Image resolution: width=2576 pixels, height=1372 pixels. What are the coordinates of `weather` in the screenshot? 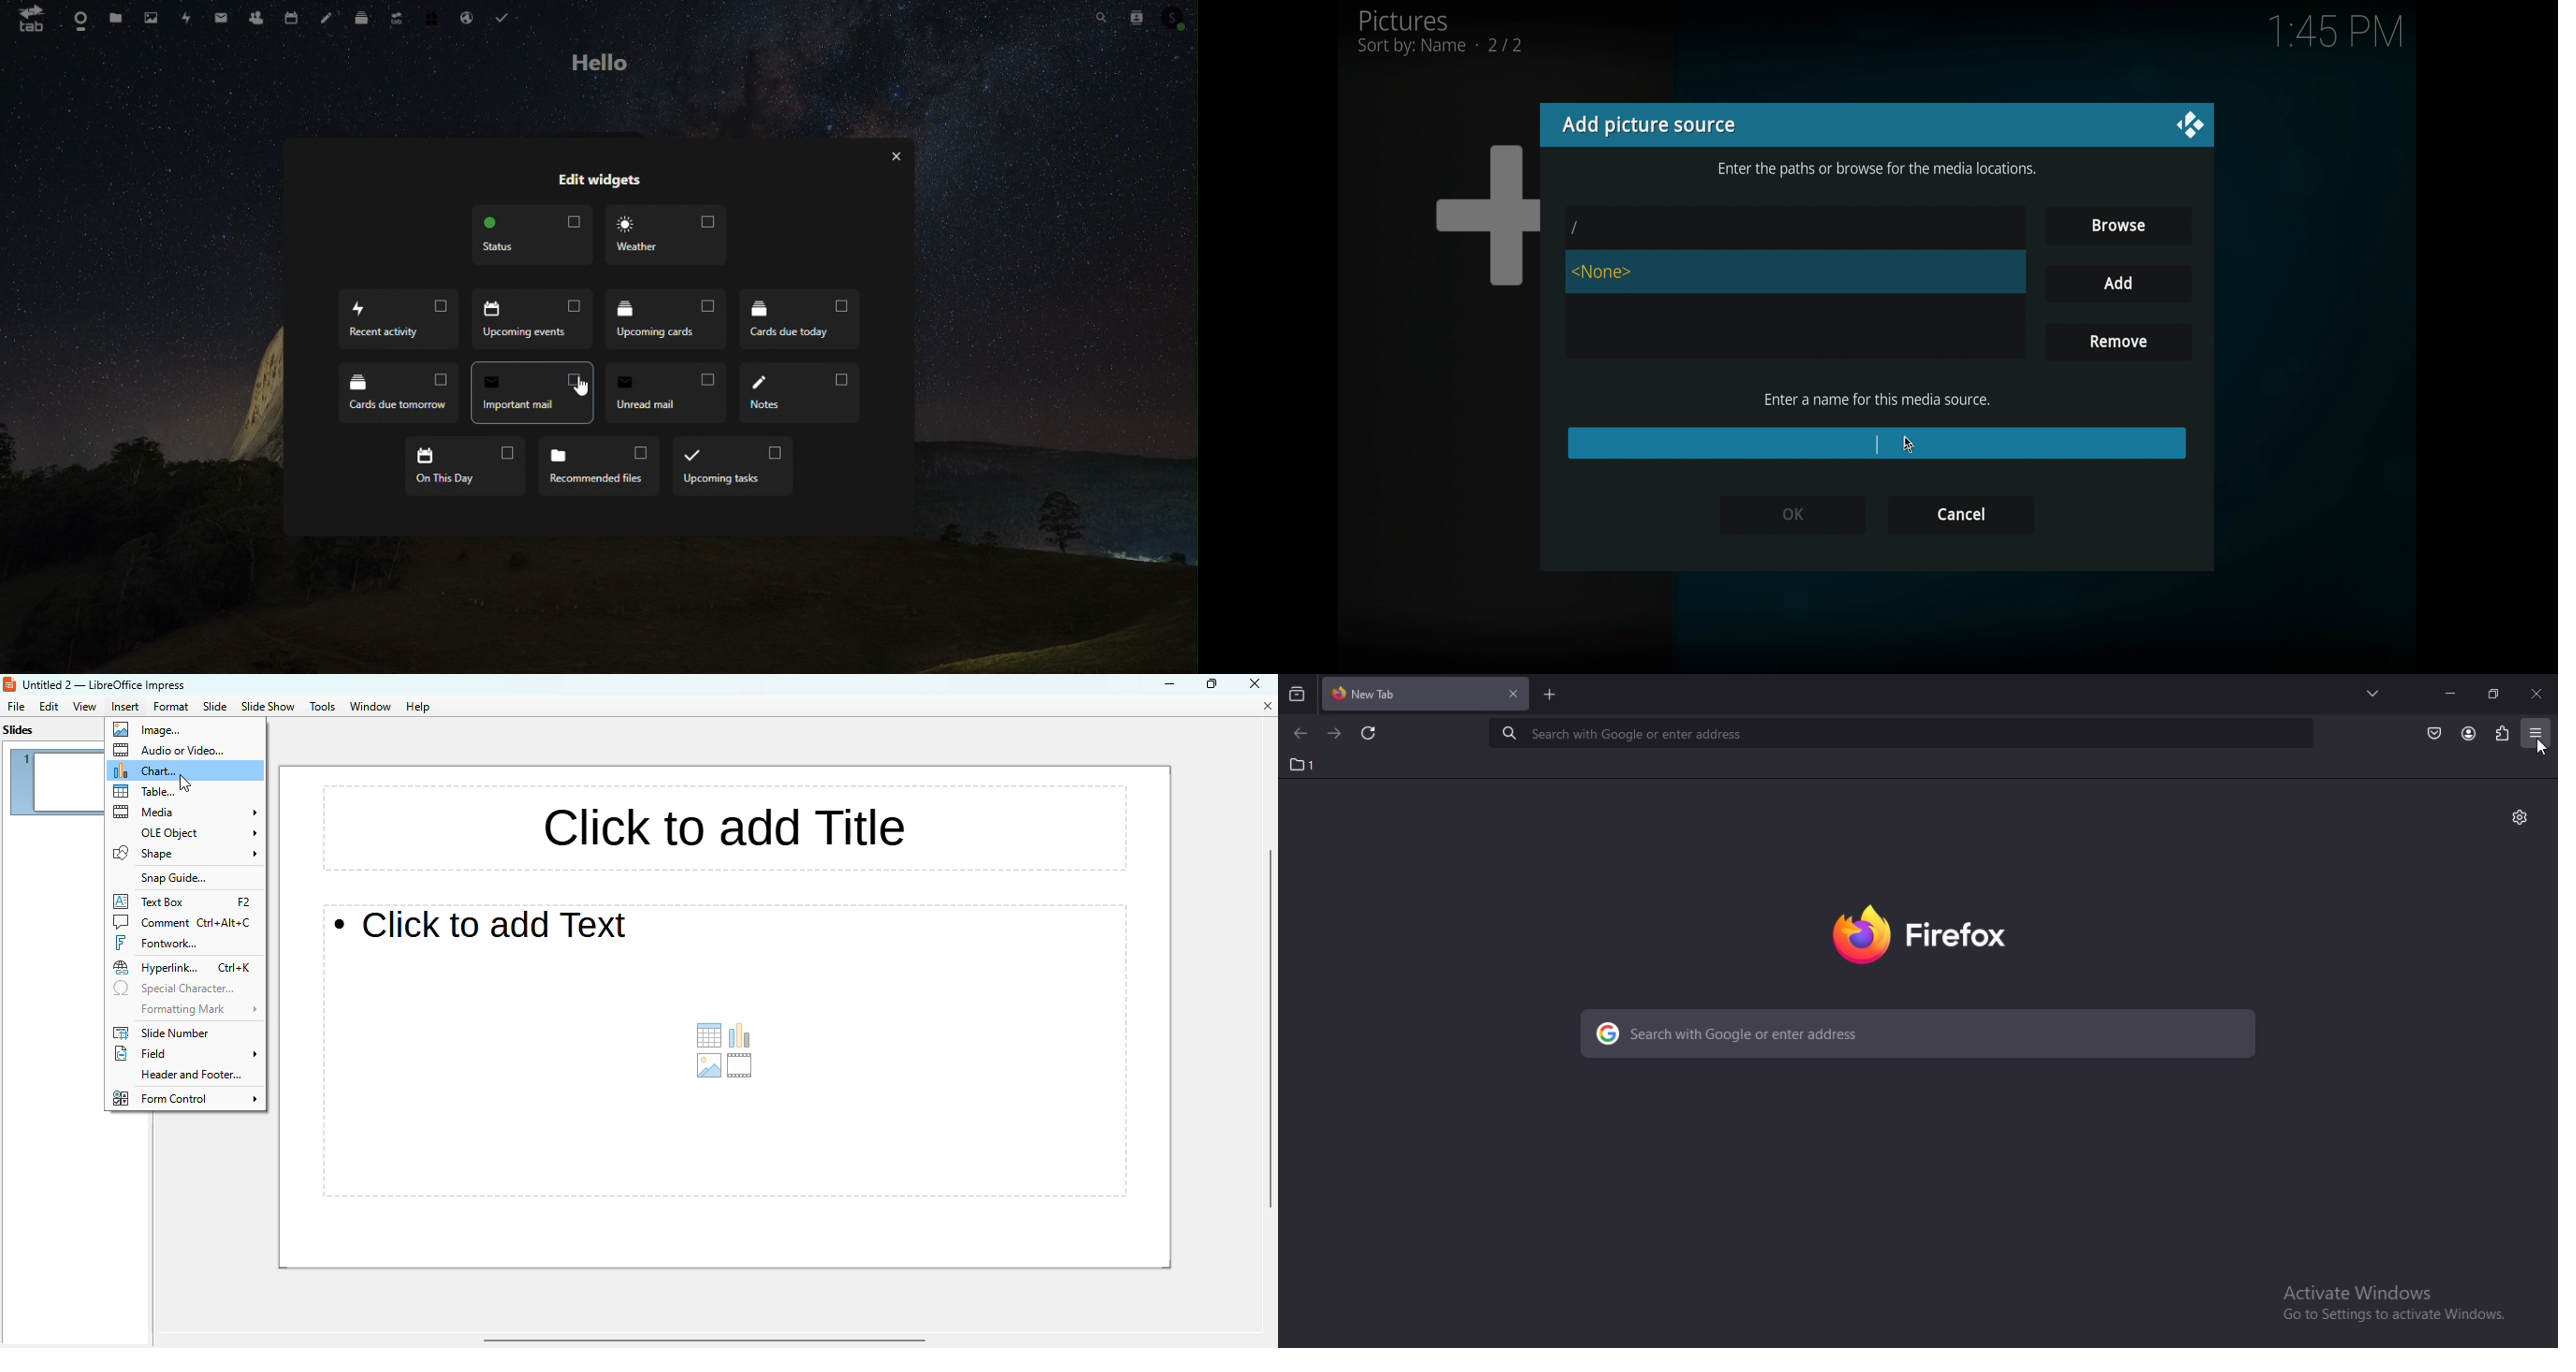 It's located at (670, 238).